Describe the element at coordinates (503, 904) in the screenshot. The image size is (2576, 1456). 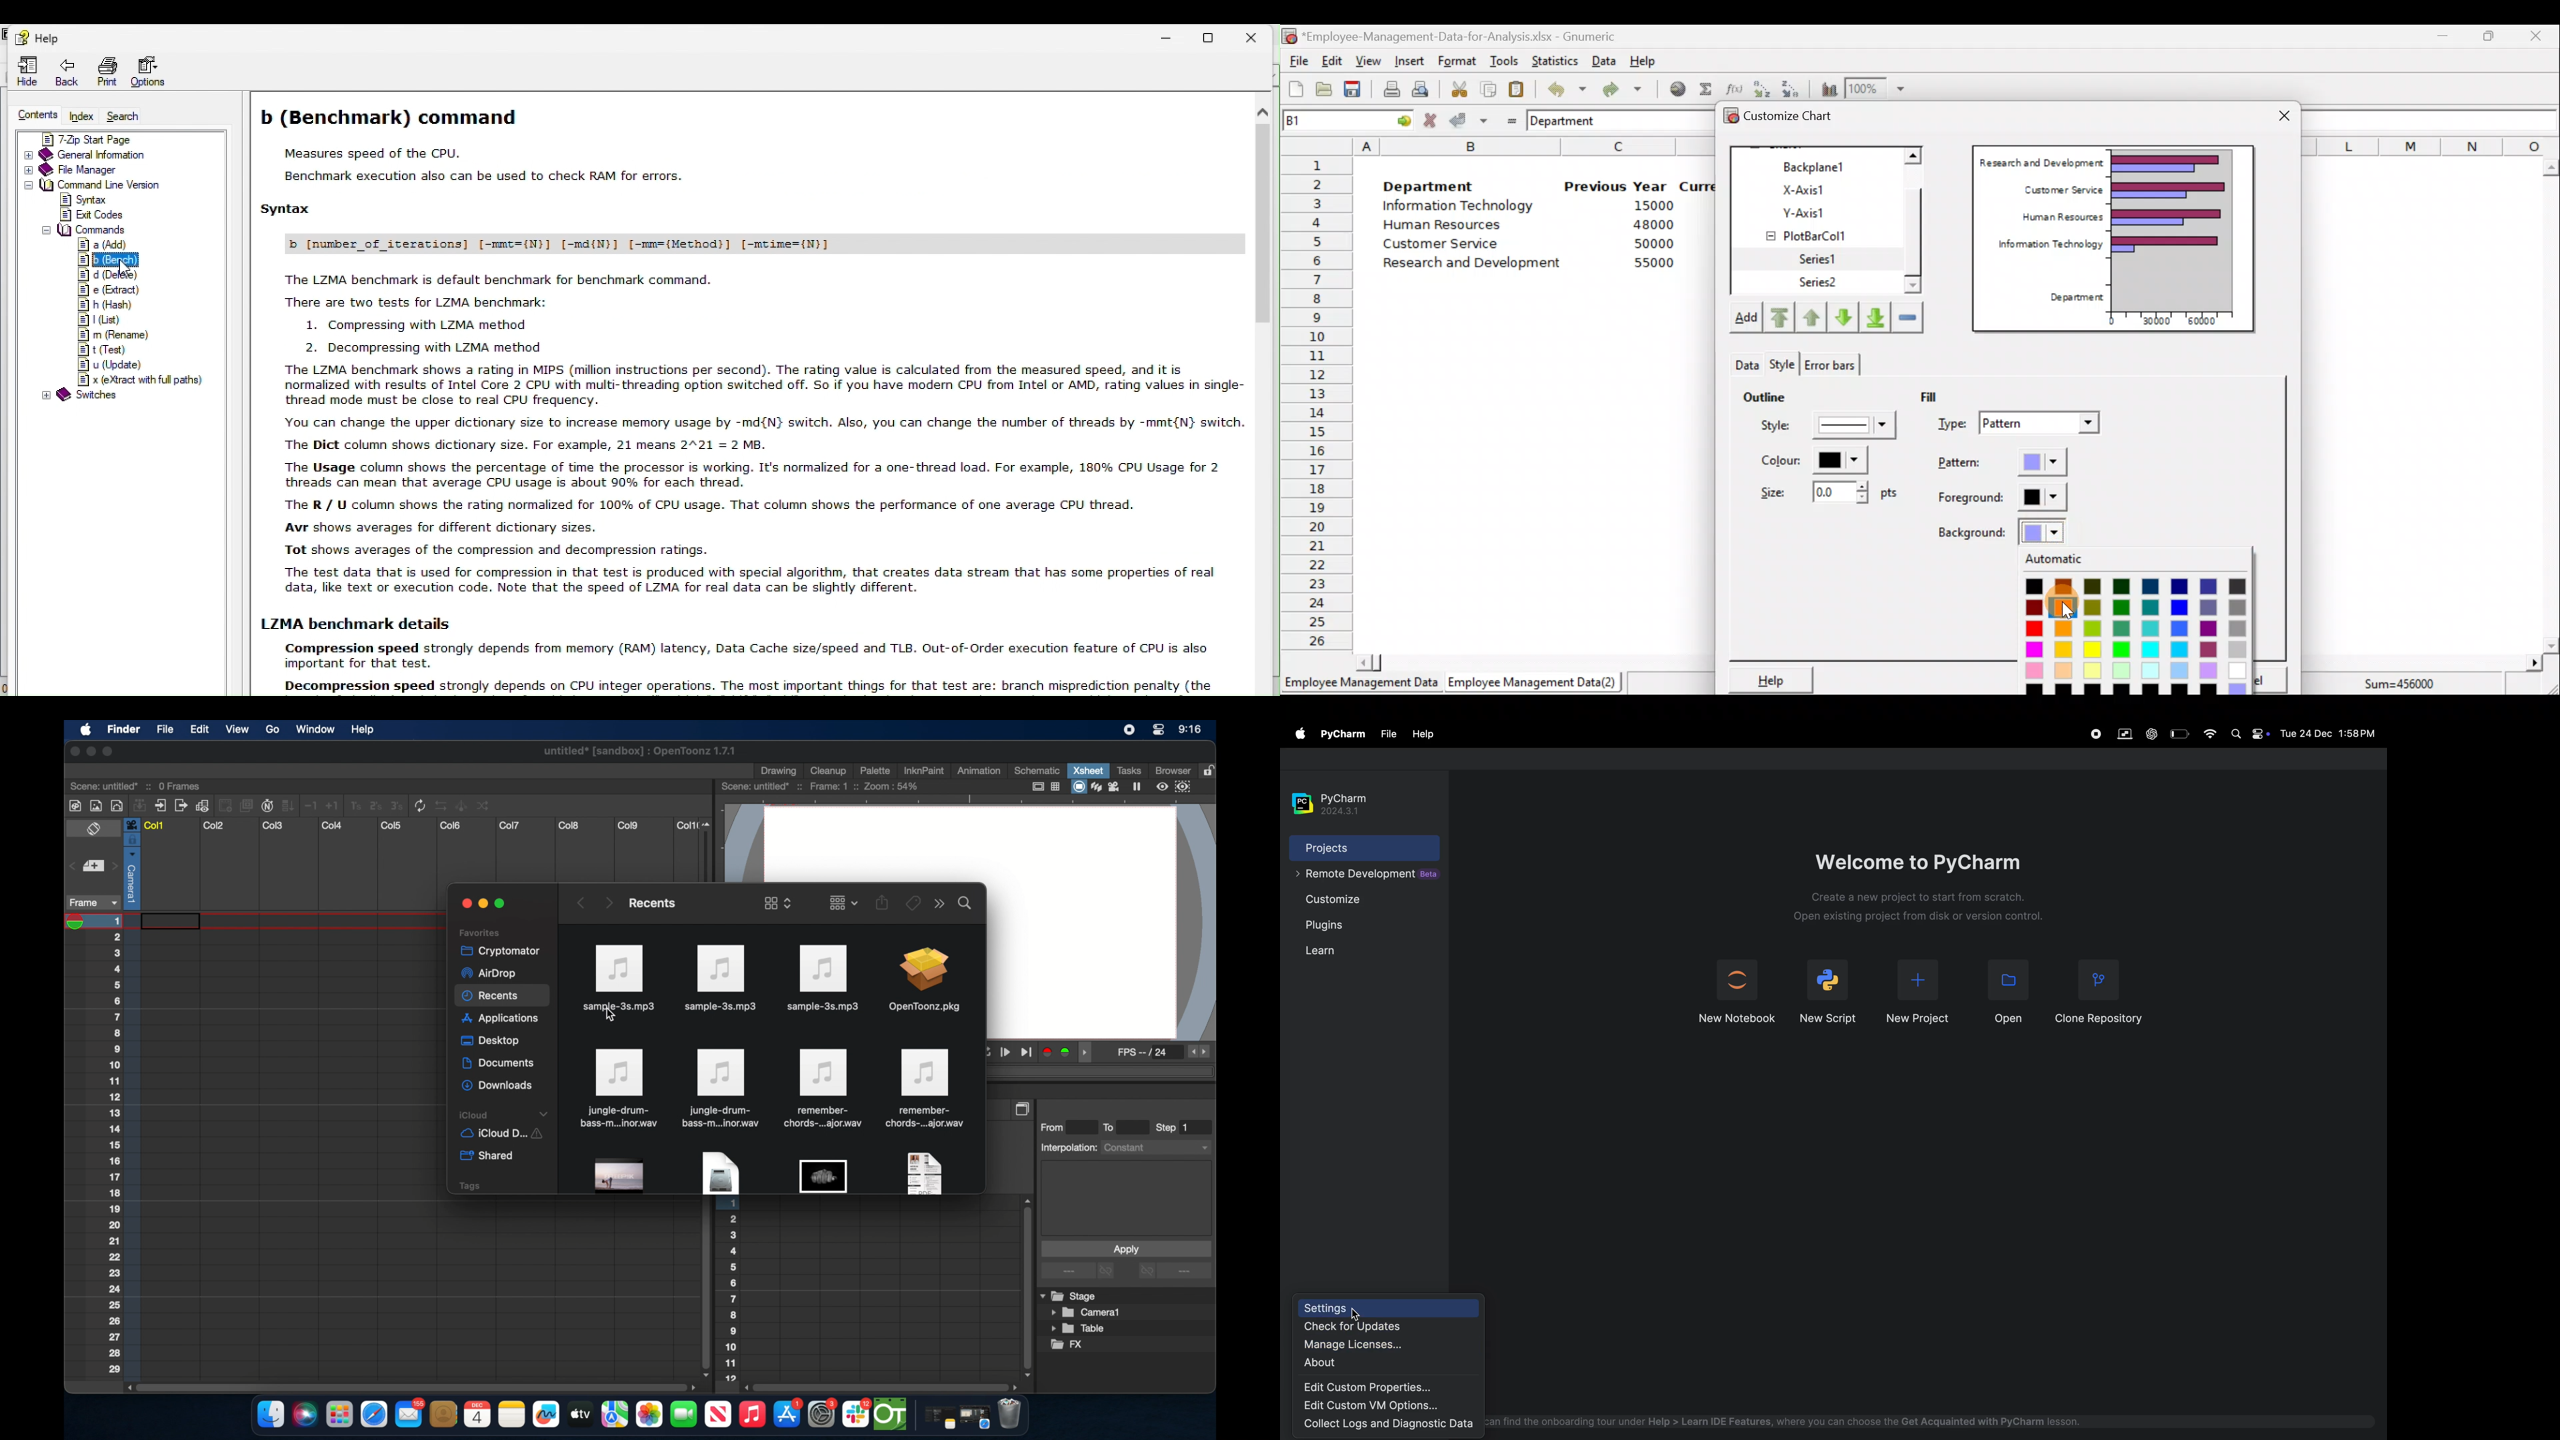
I see `maximize` at that location.